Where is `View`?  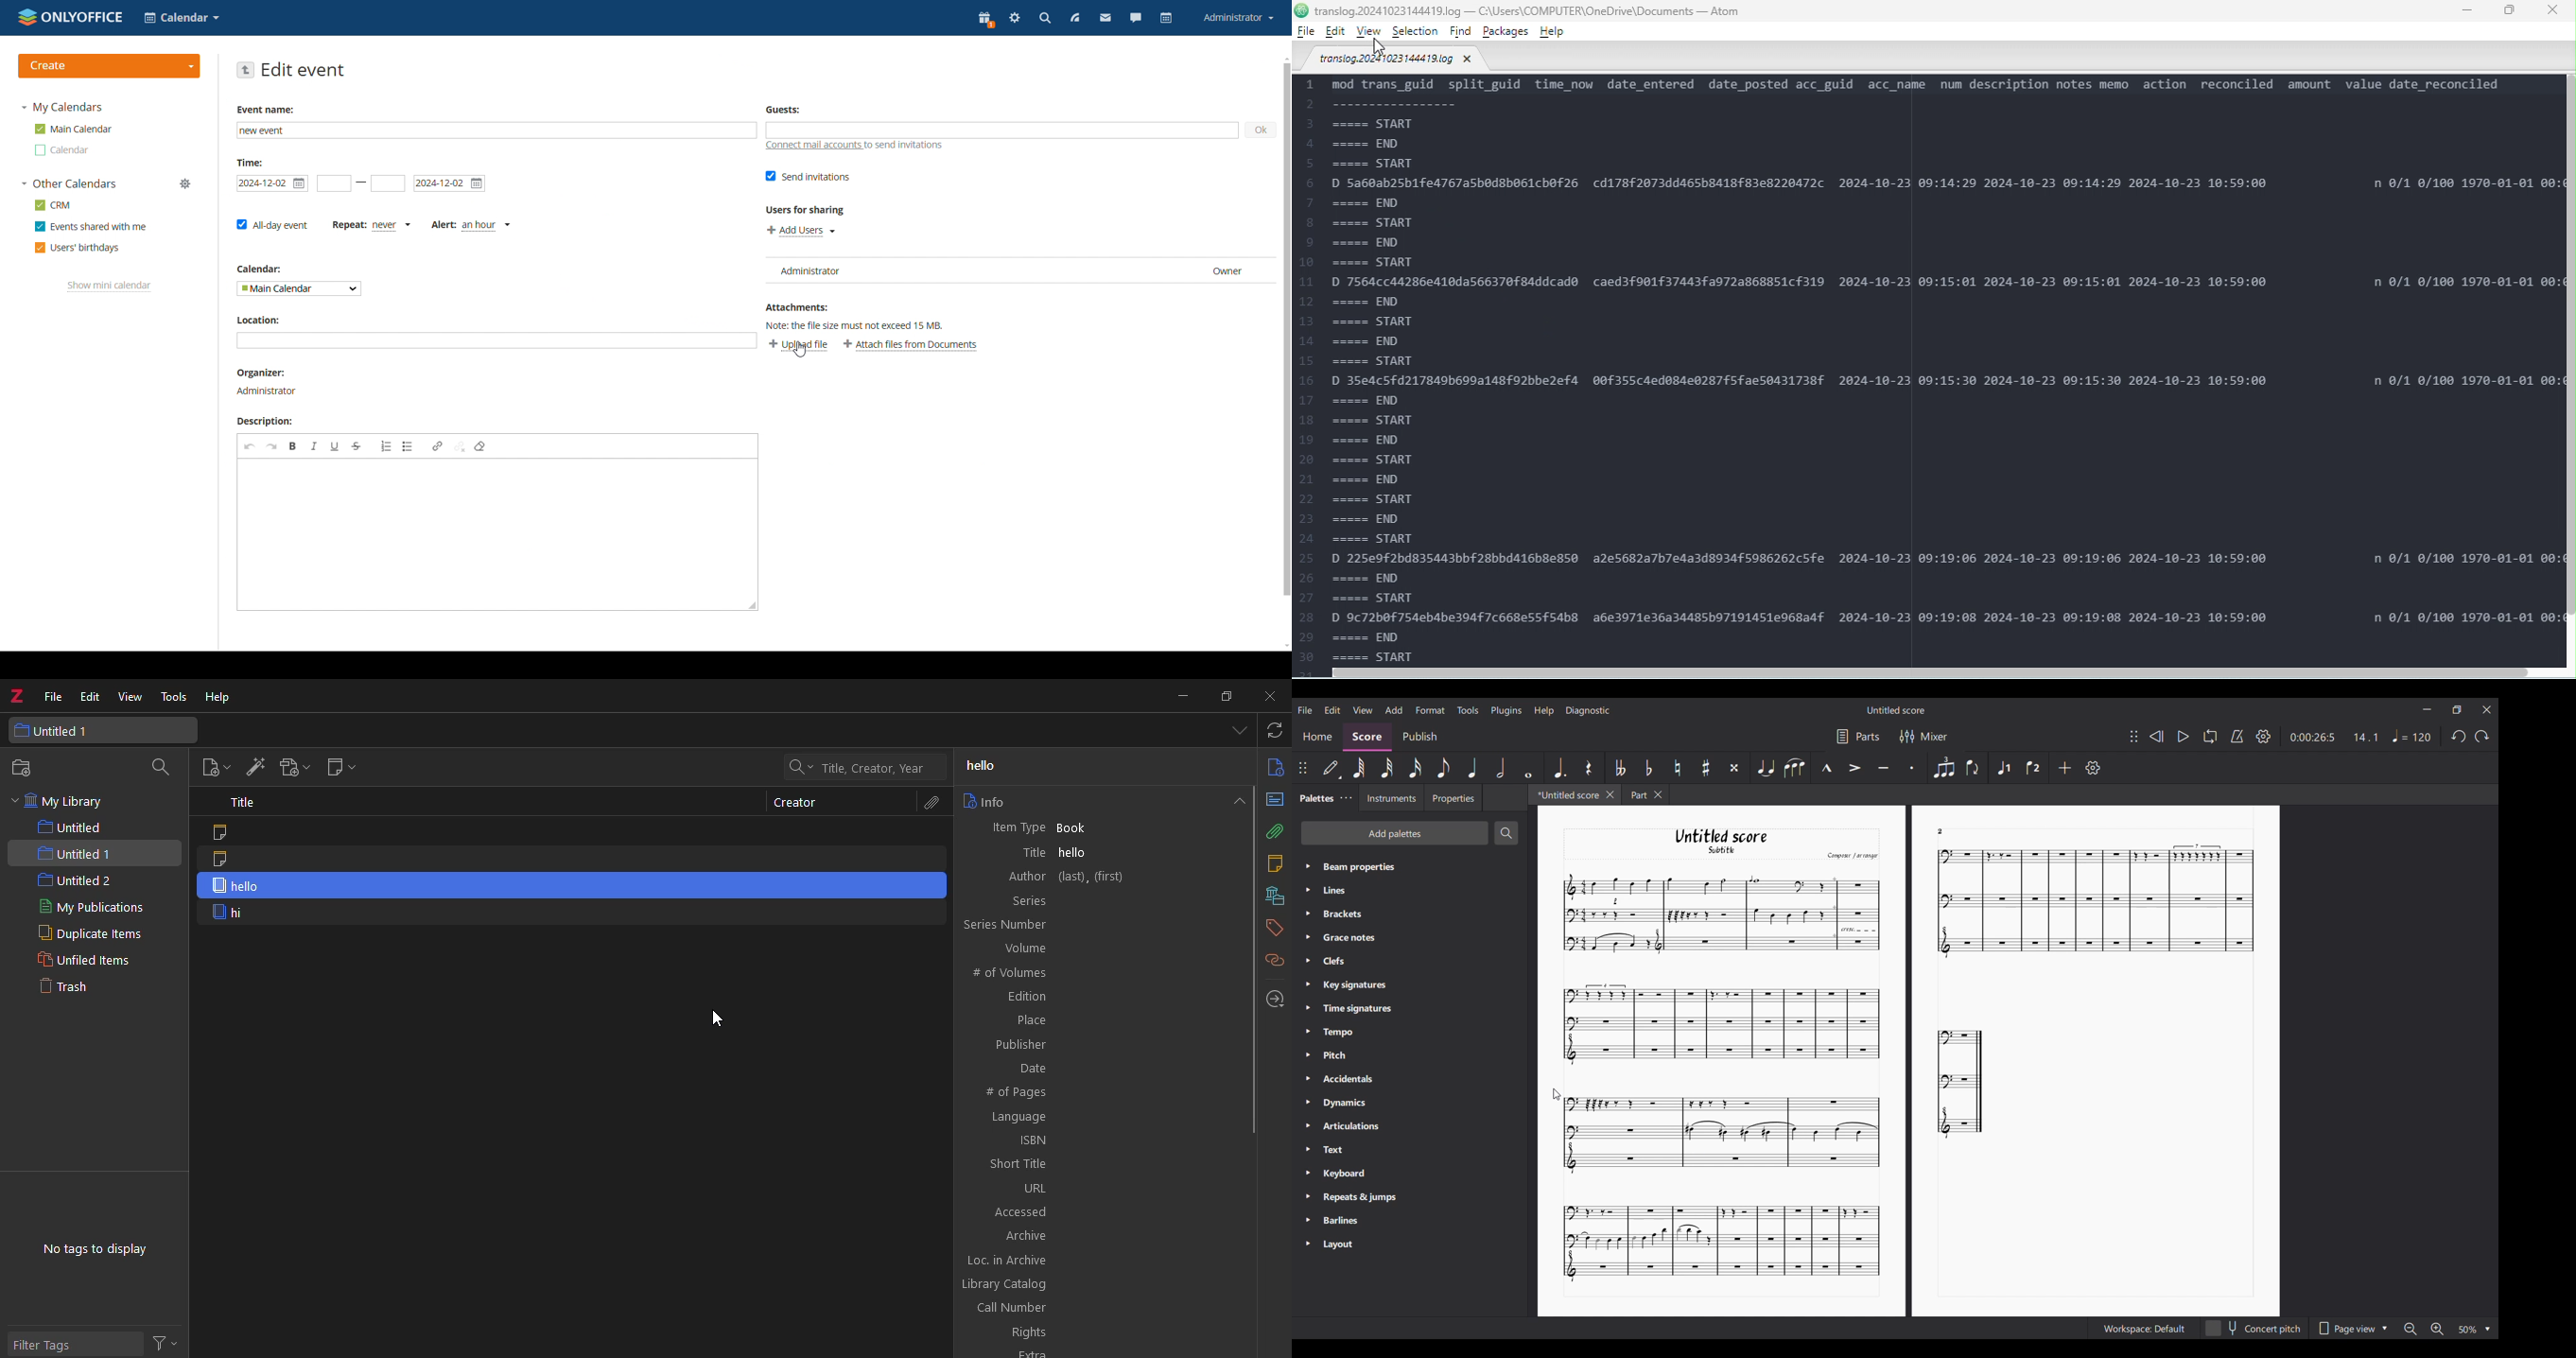 View is located at coordinates (1372, 31).